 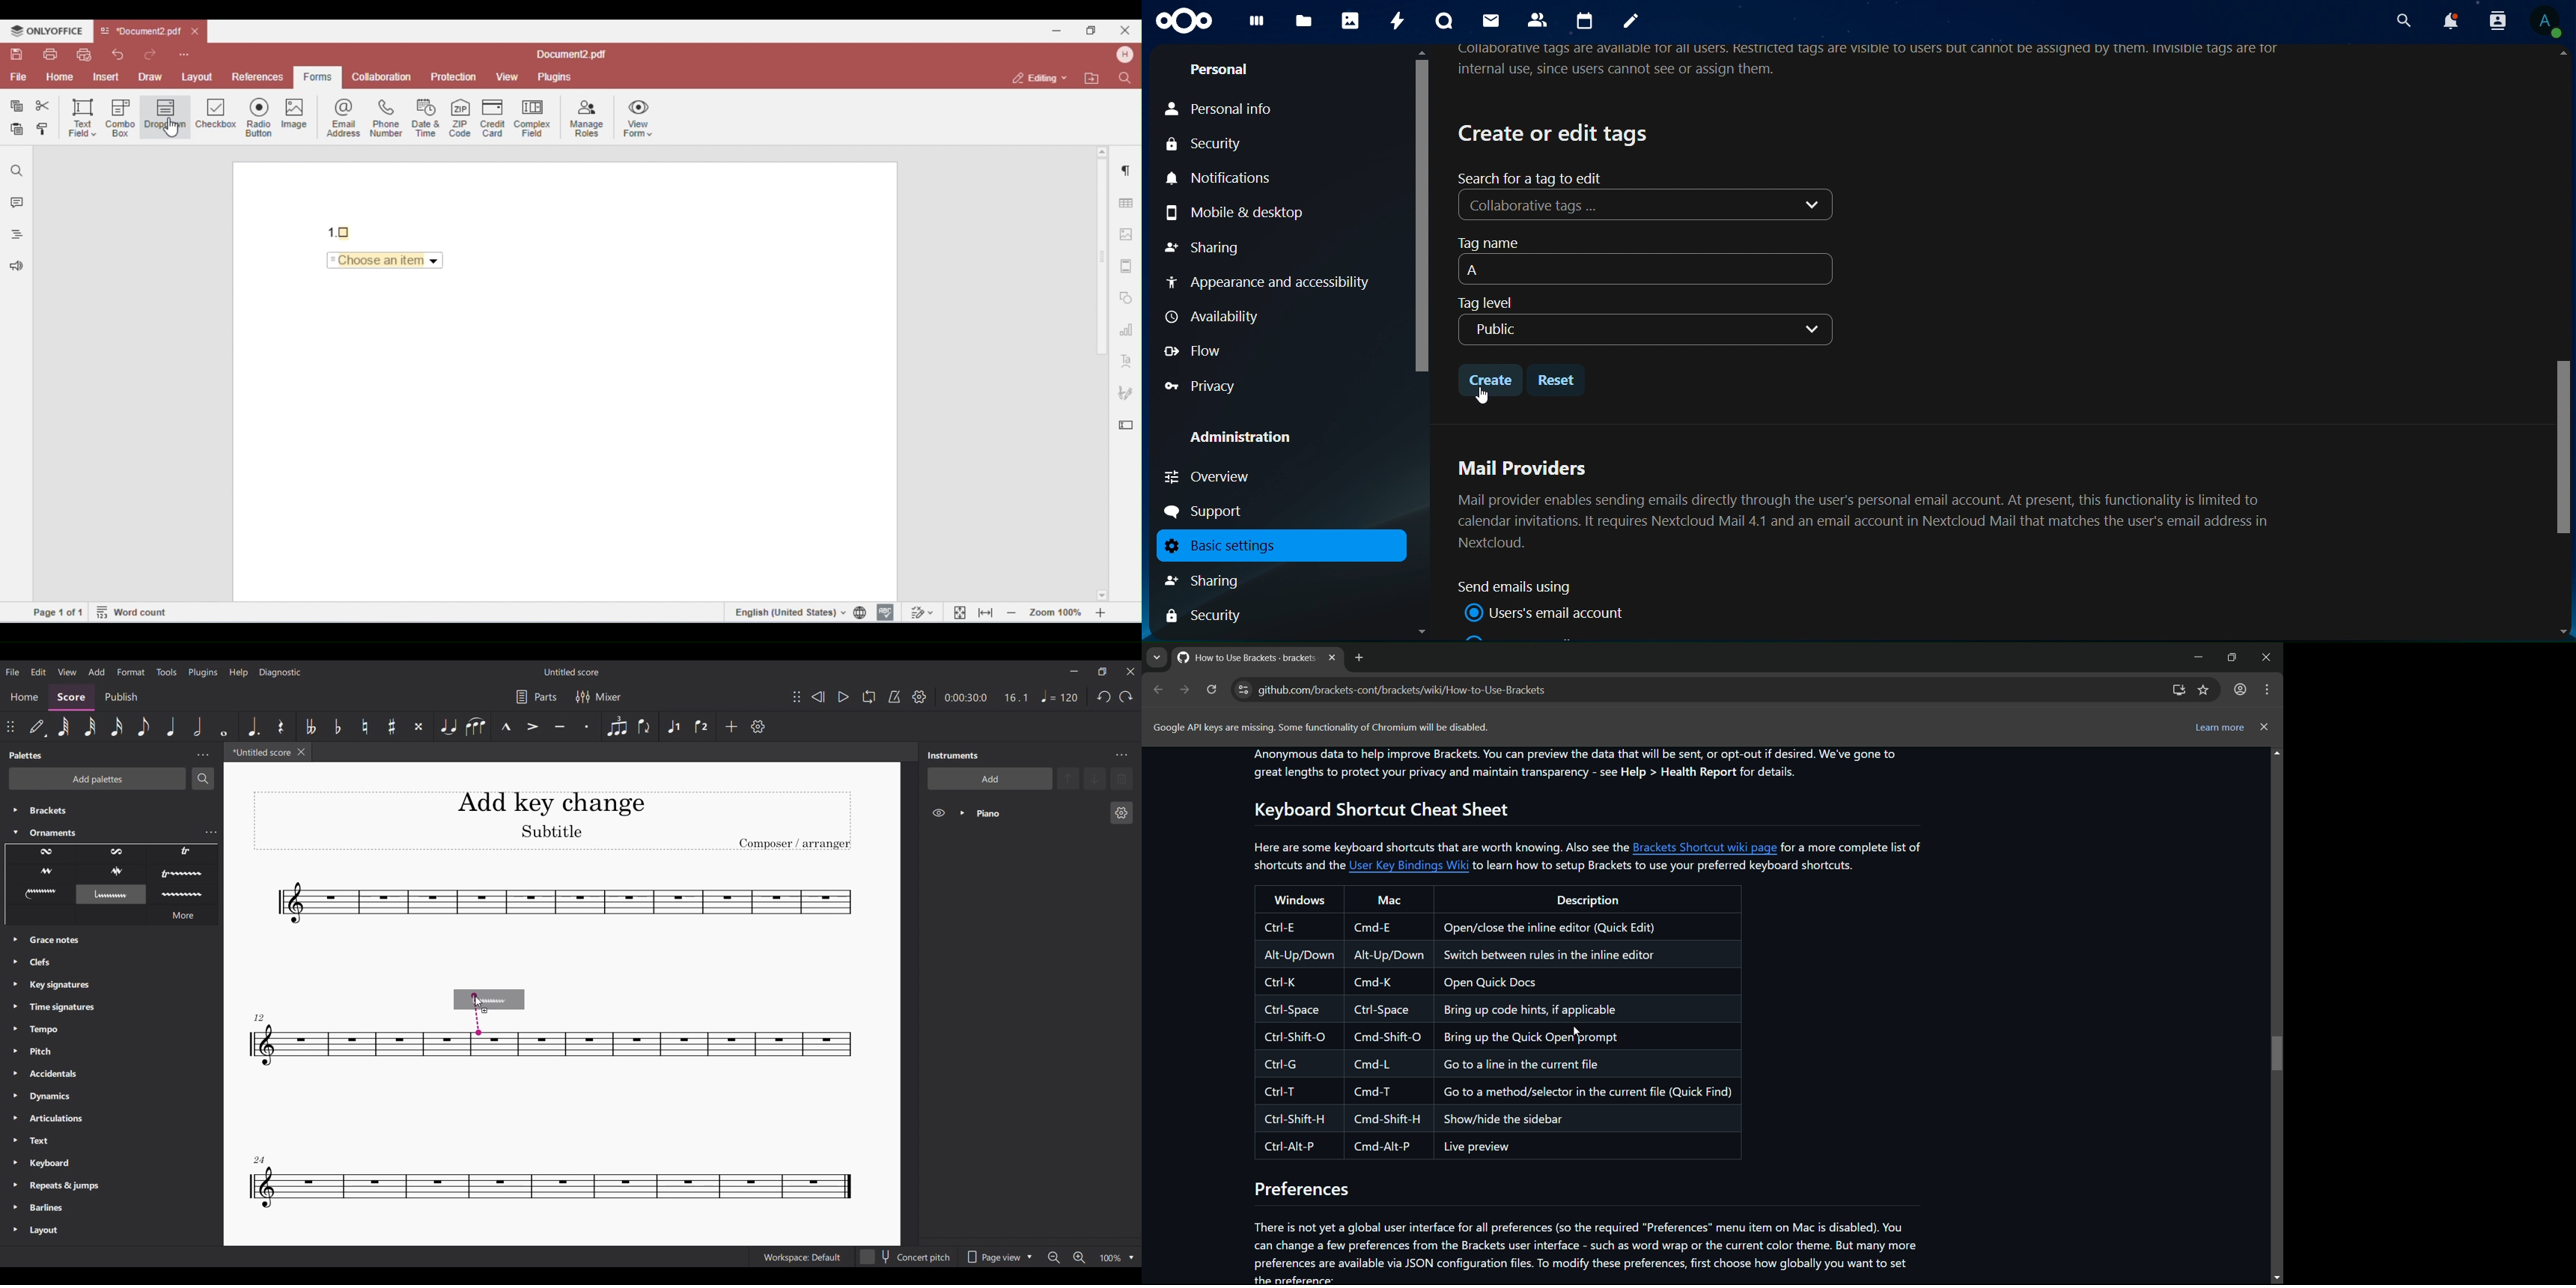 I want to click on learn more, so click(x=2219, y=729).